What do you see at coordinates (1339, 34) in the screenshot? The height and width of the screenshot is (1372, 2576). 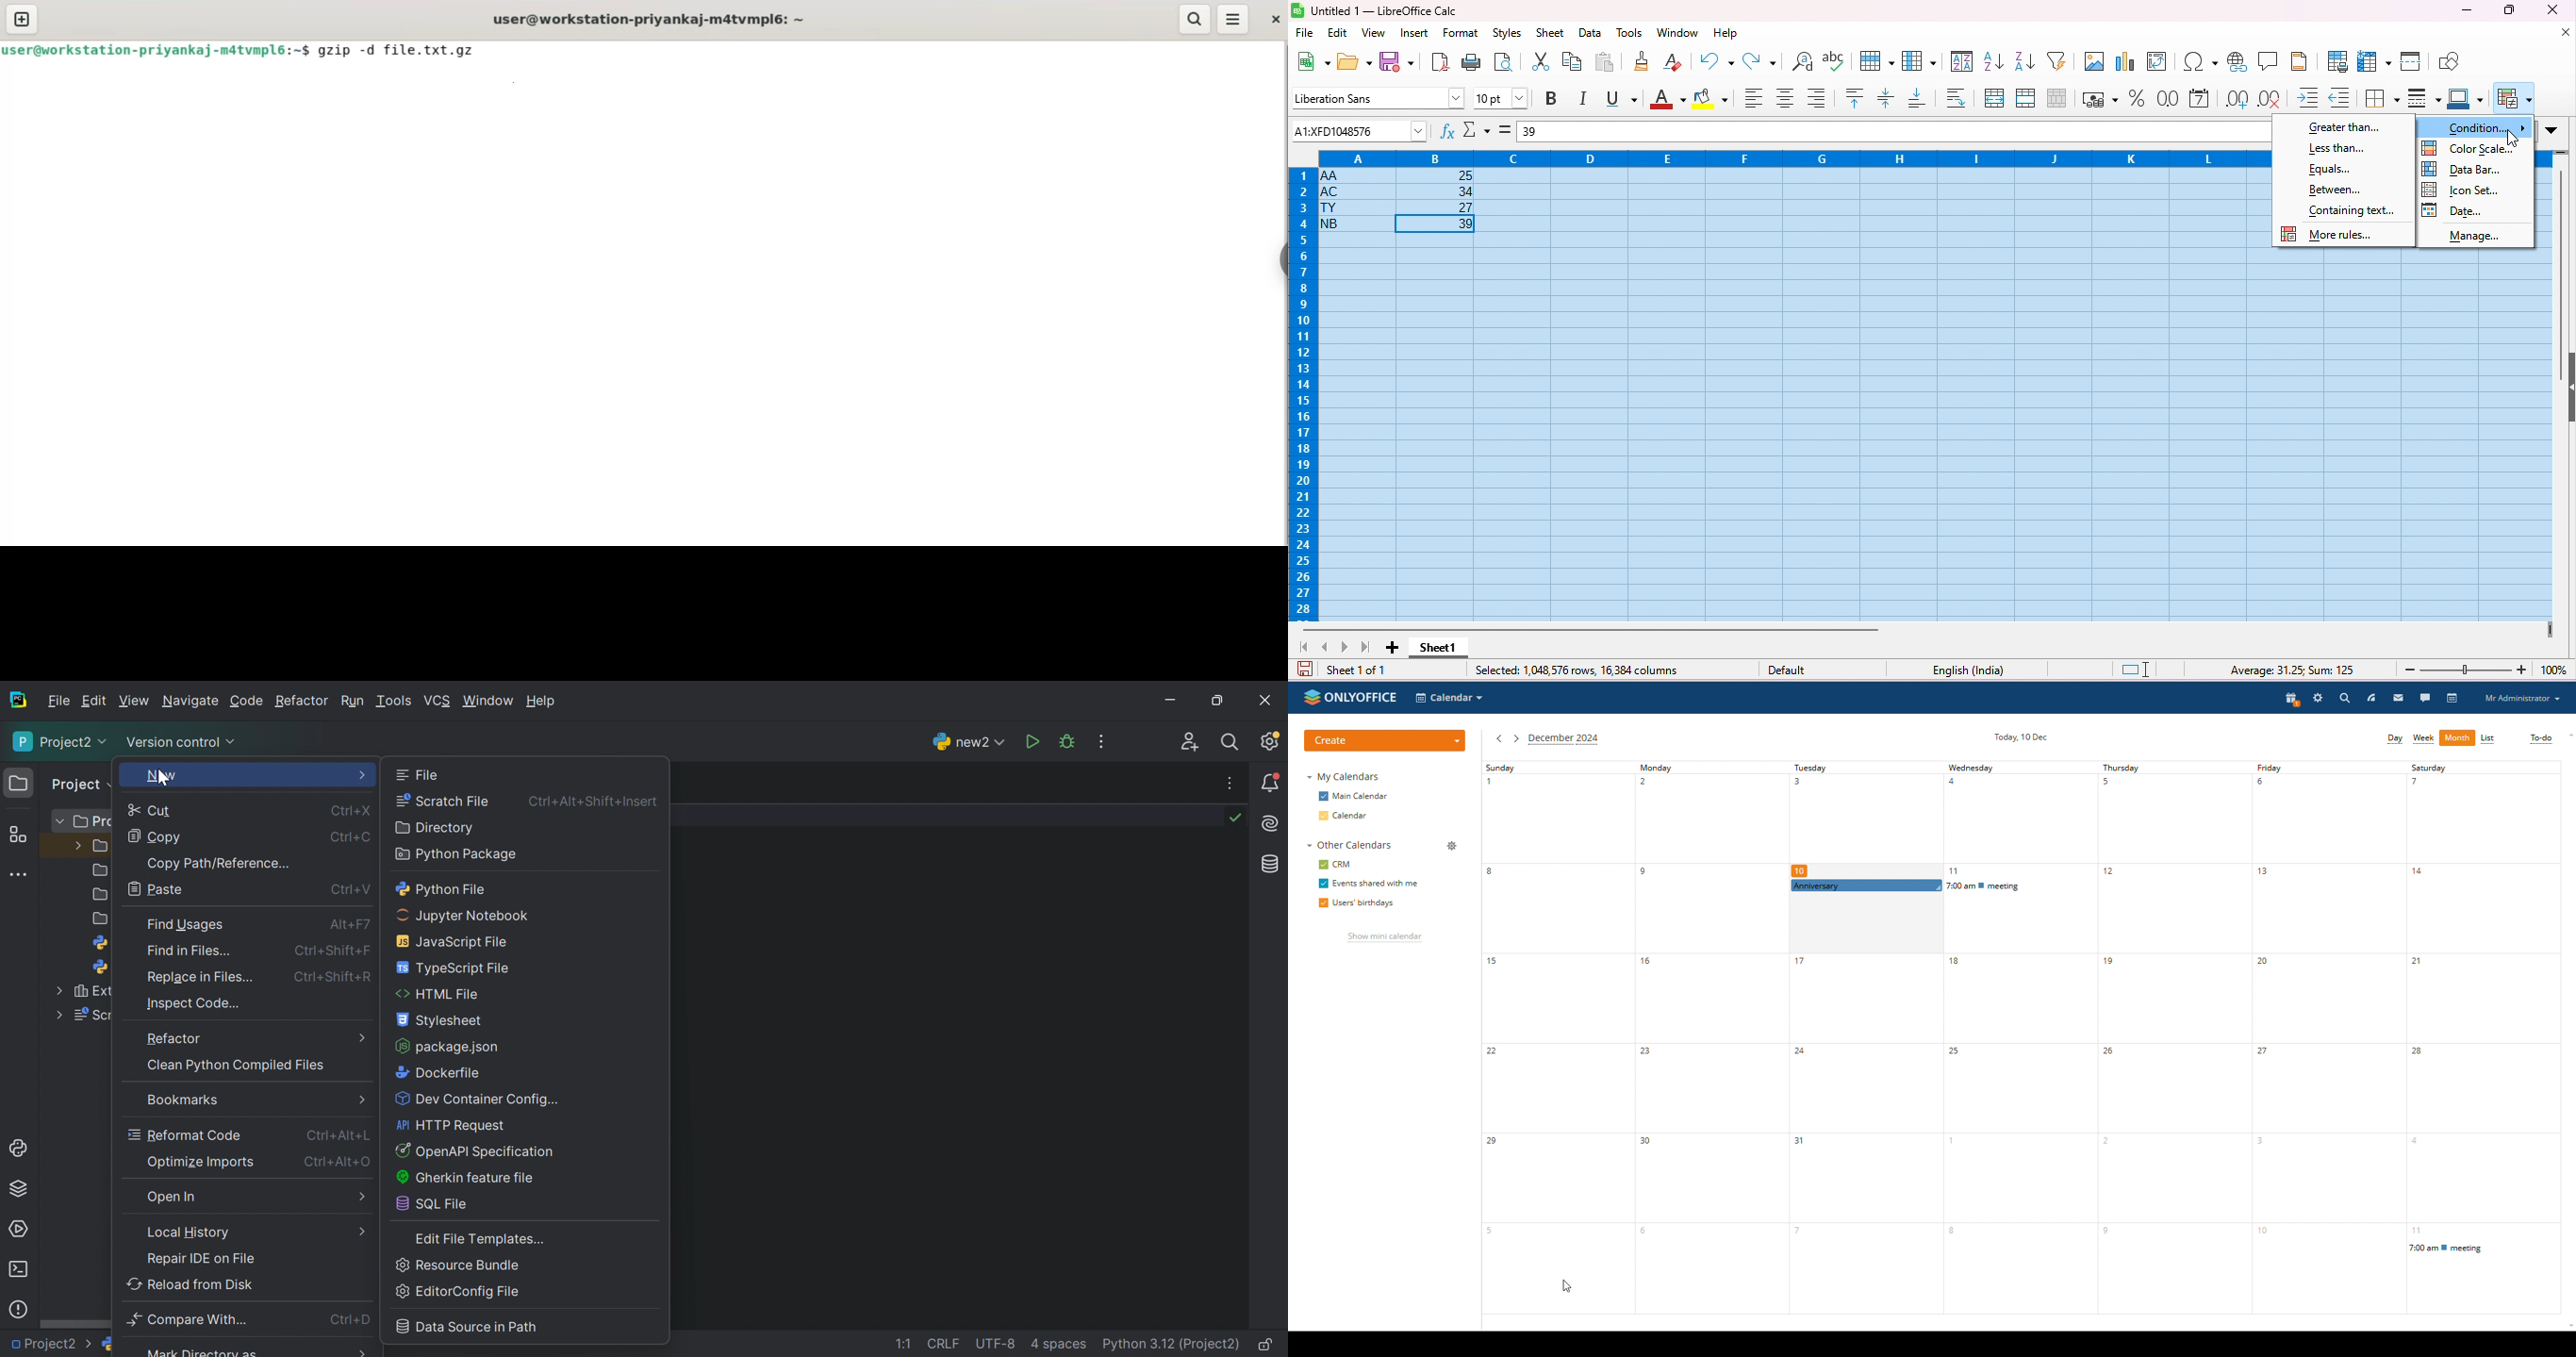 I see `edit` at bounding box center [1339, 34].